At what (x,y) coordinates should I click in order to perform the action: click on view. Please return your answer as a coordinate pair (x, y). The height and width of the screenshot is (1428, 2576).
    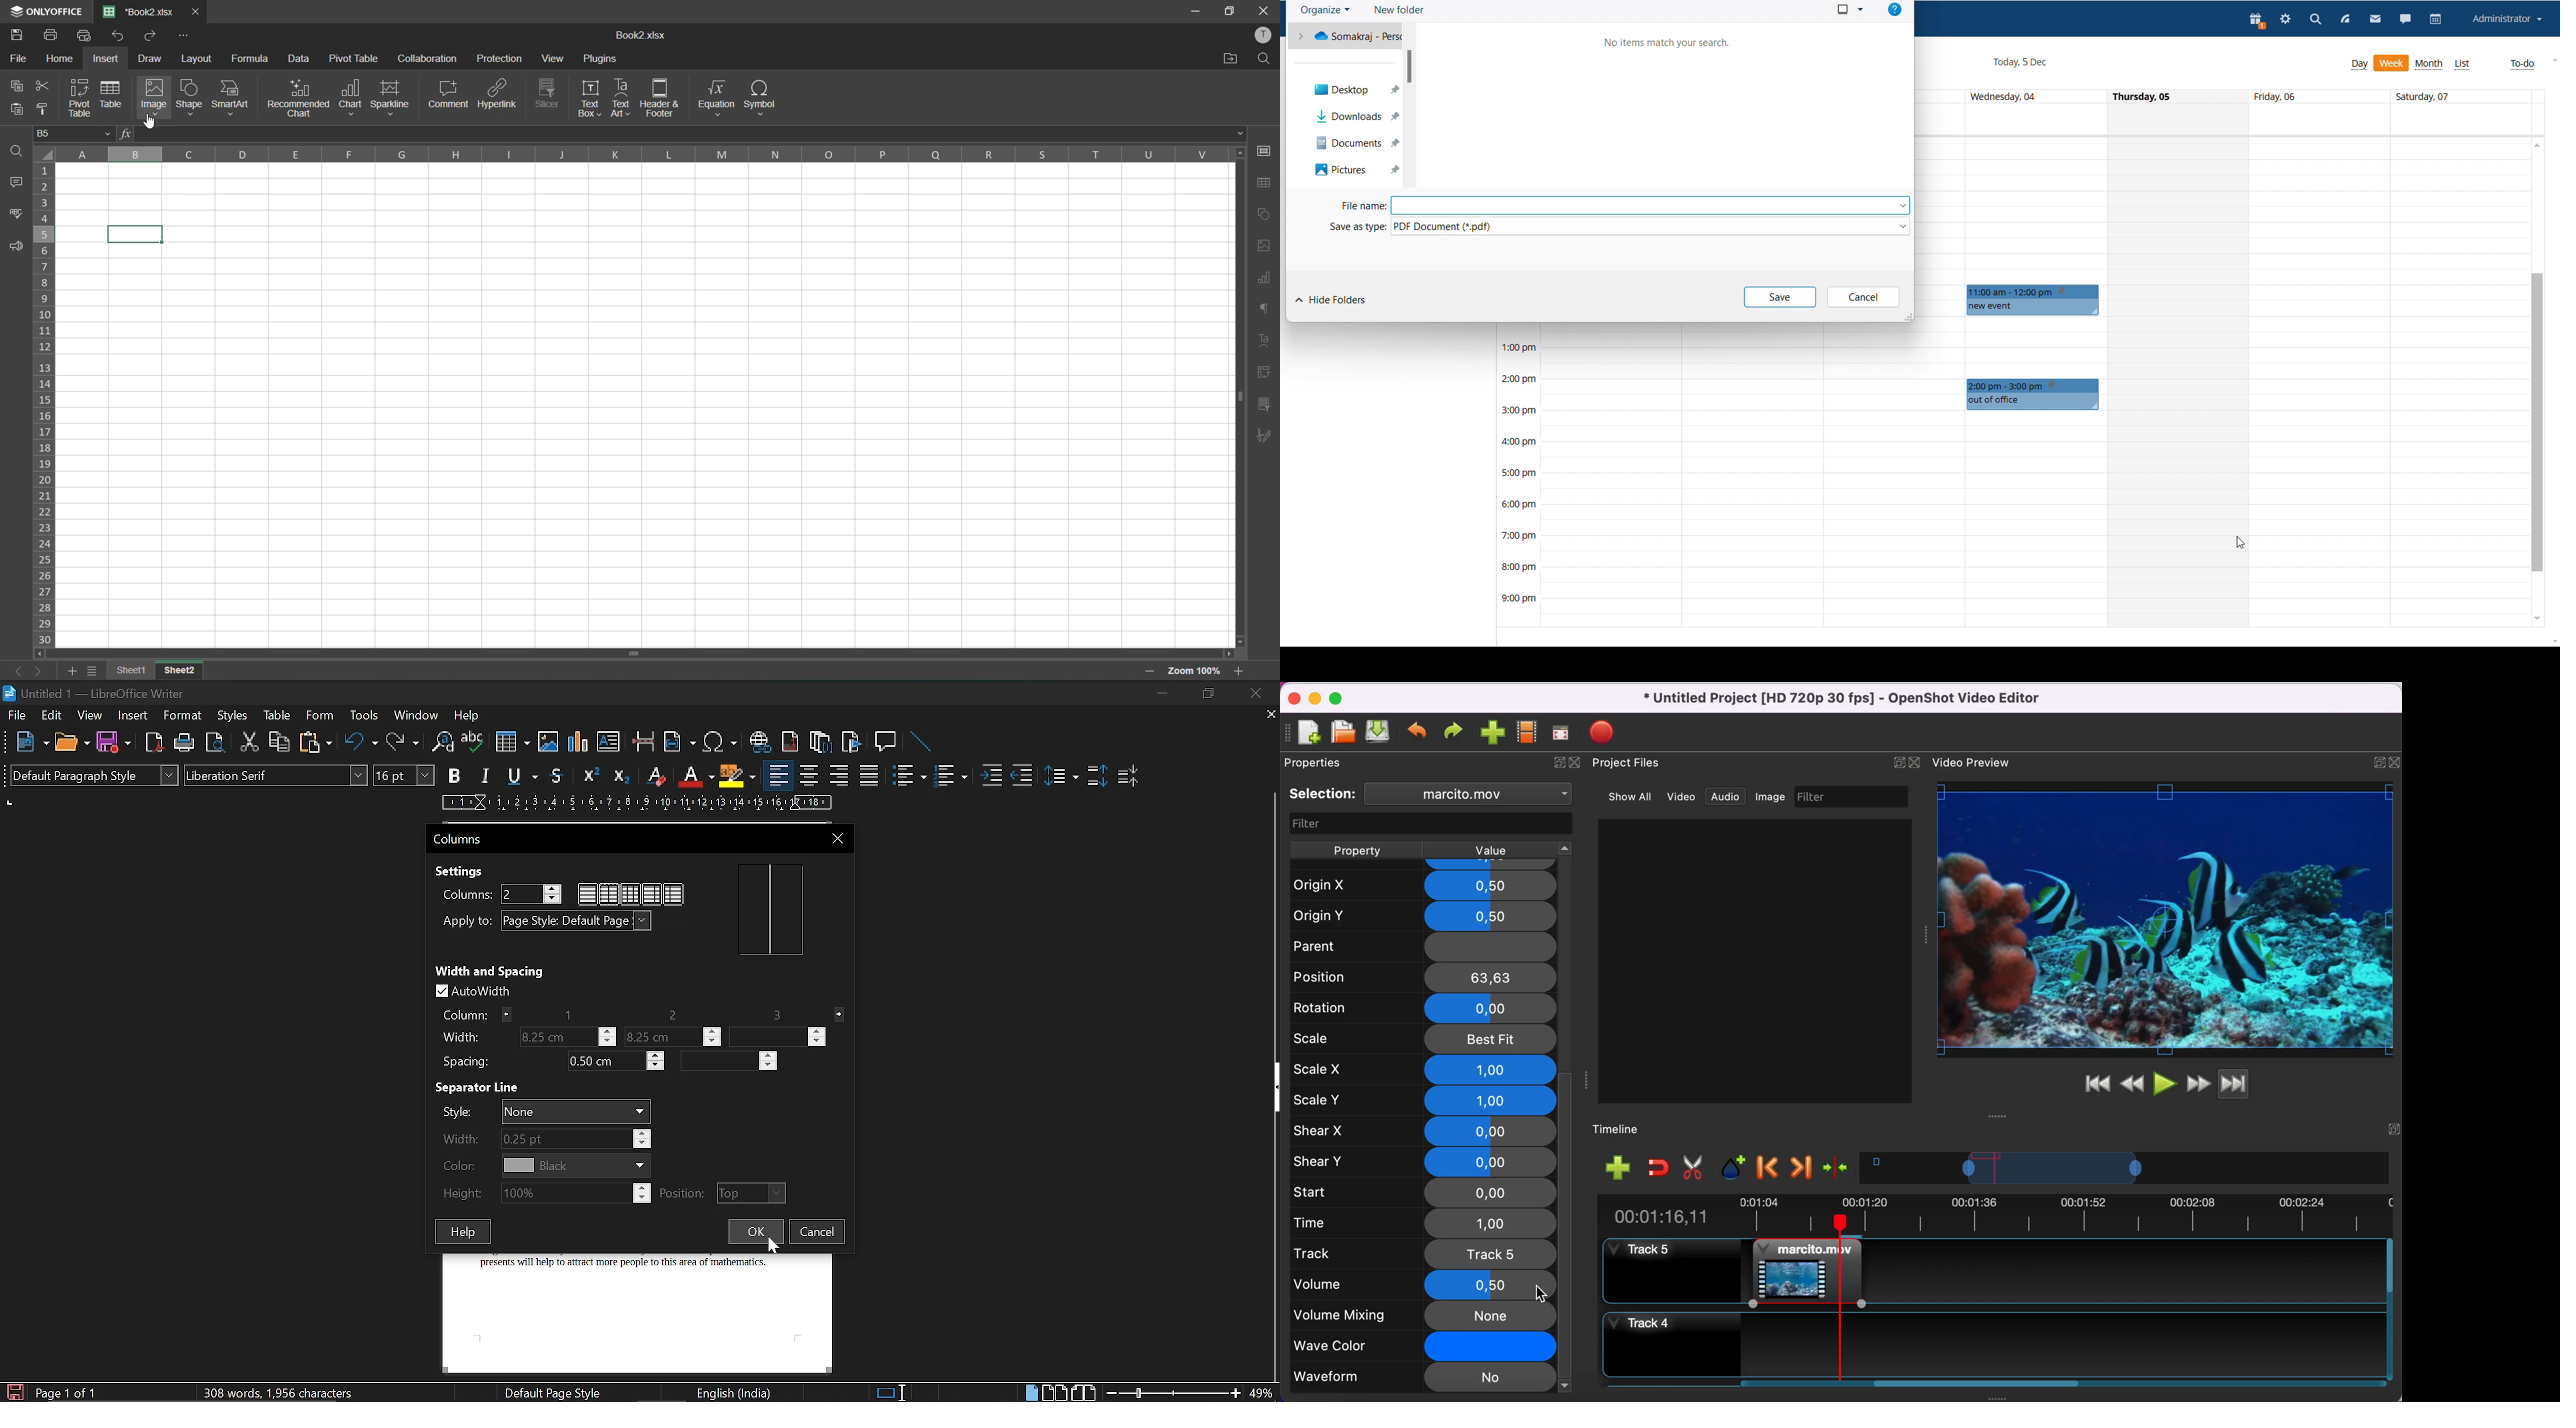
    Looking at the image, I should click on (556, 61).